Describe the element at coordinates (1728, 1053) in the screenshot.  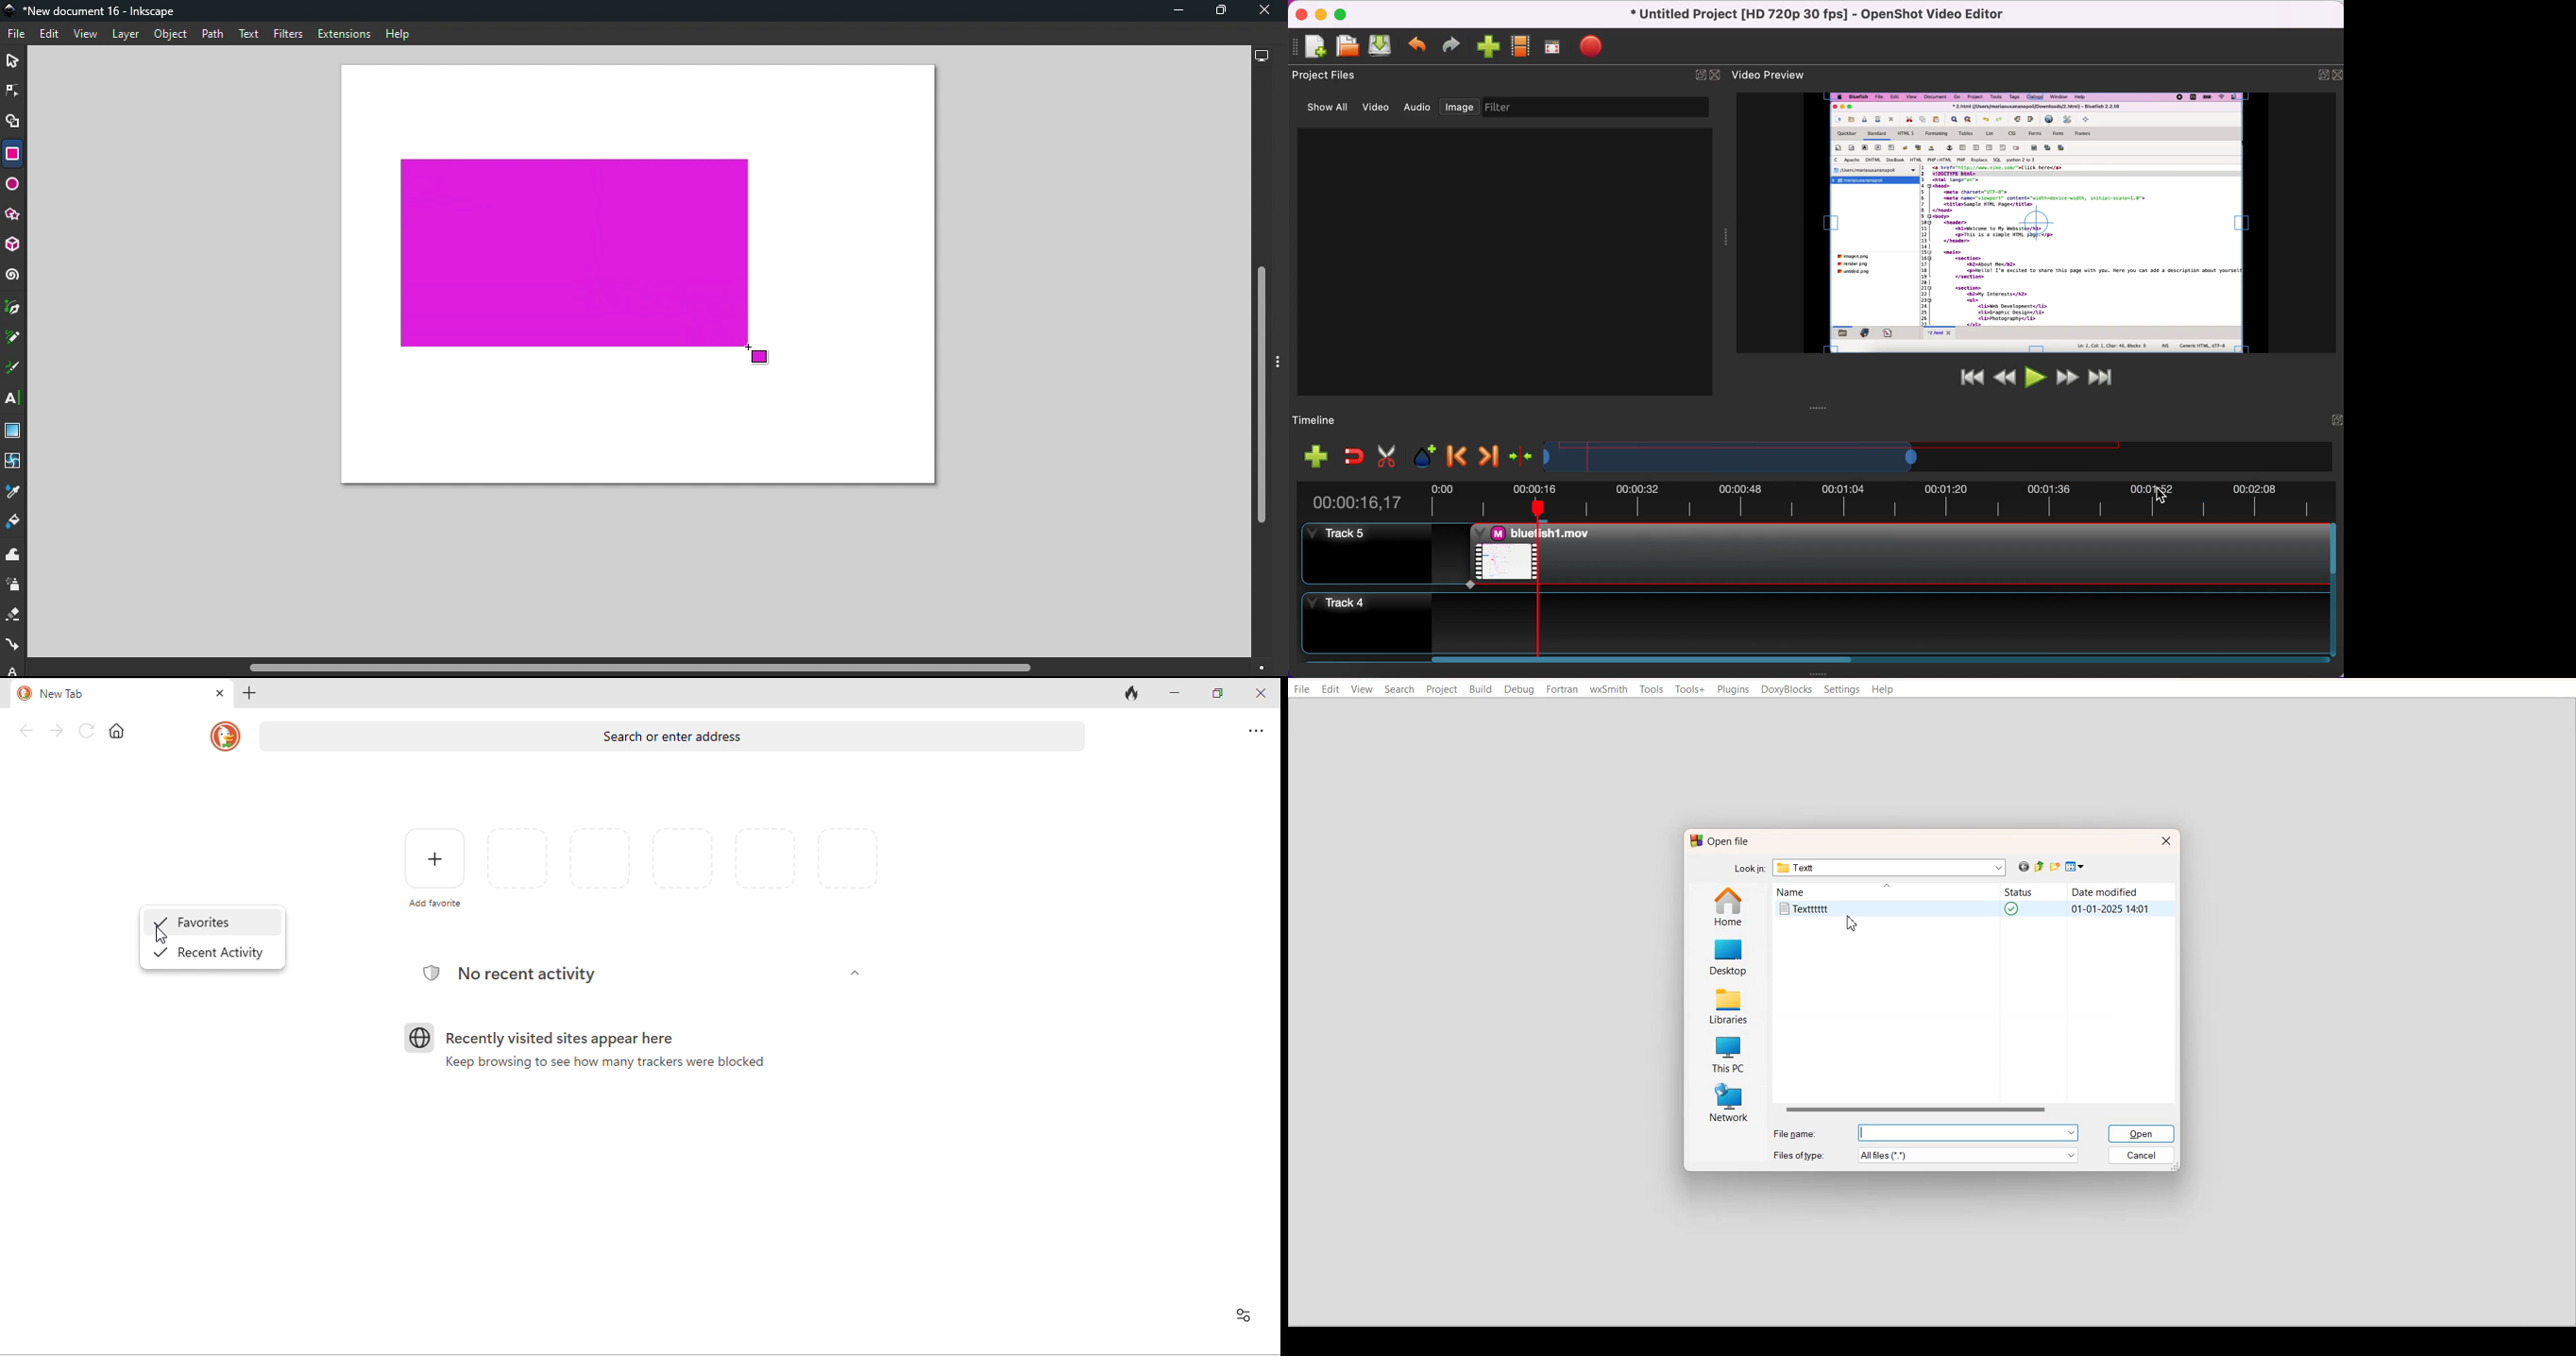
I see `This PC` at that location.